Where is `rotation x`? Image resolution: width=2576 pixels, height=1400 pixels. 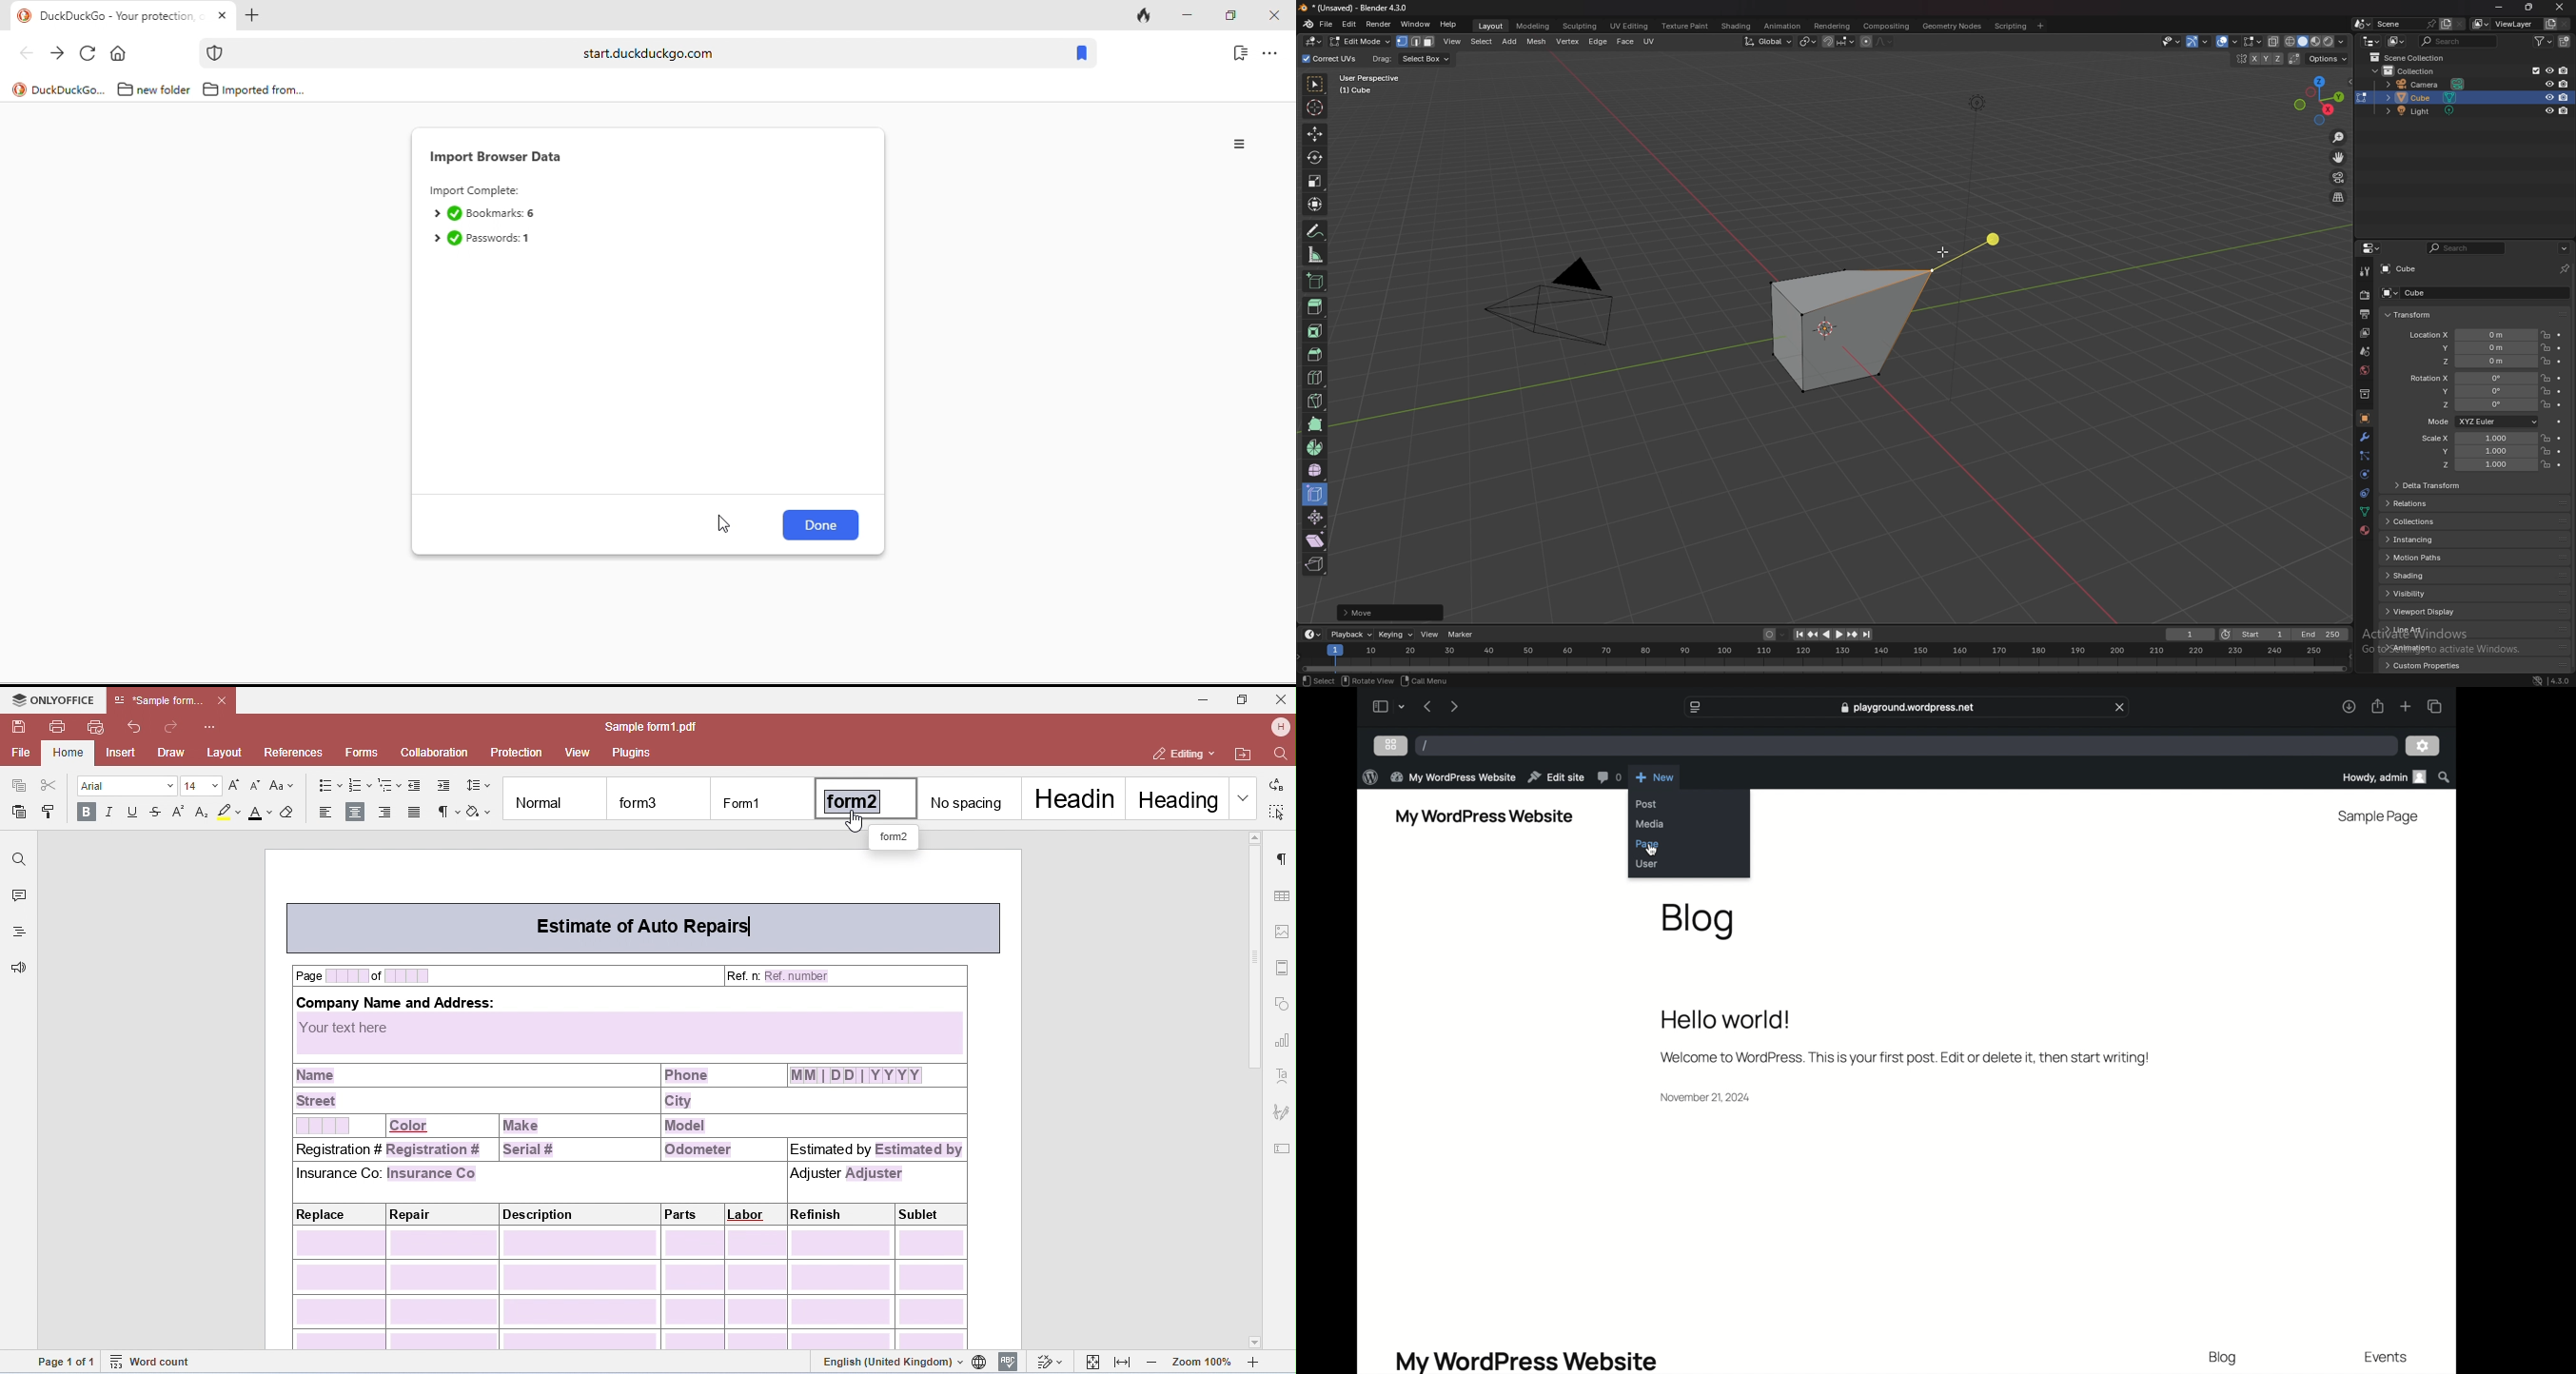 rotation x is located at coordinates (2471, 379).